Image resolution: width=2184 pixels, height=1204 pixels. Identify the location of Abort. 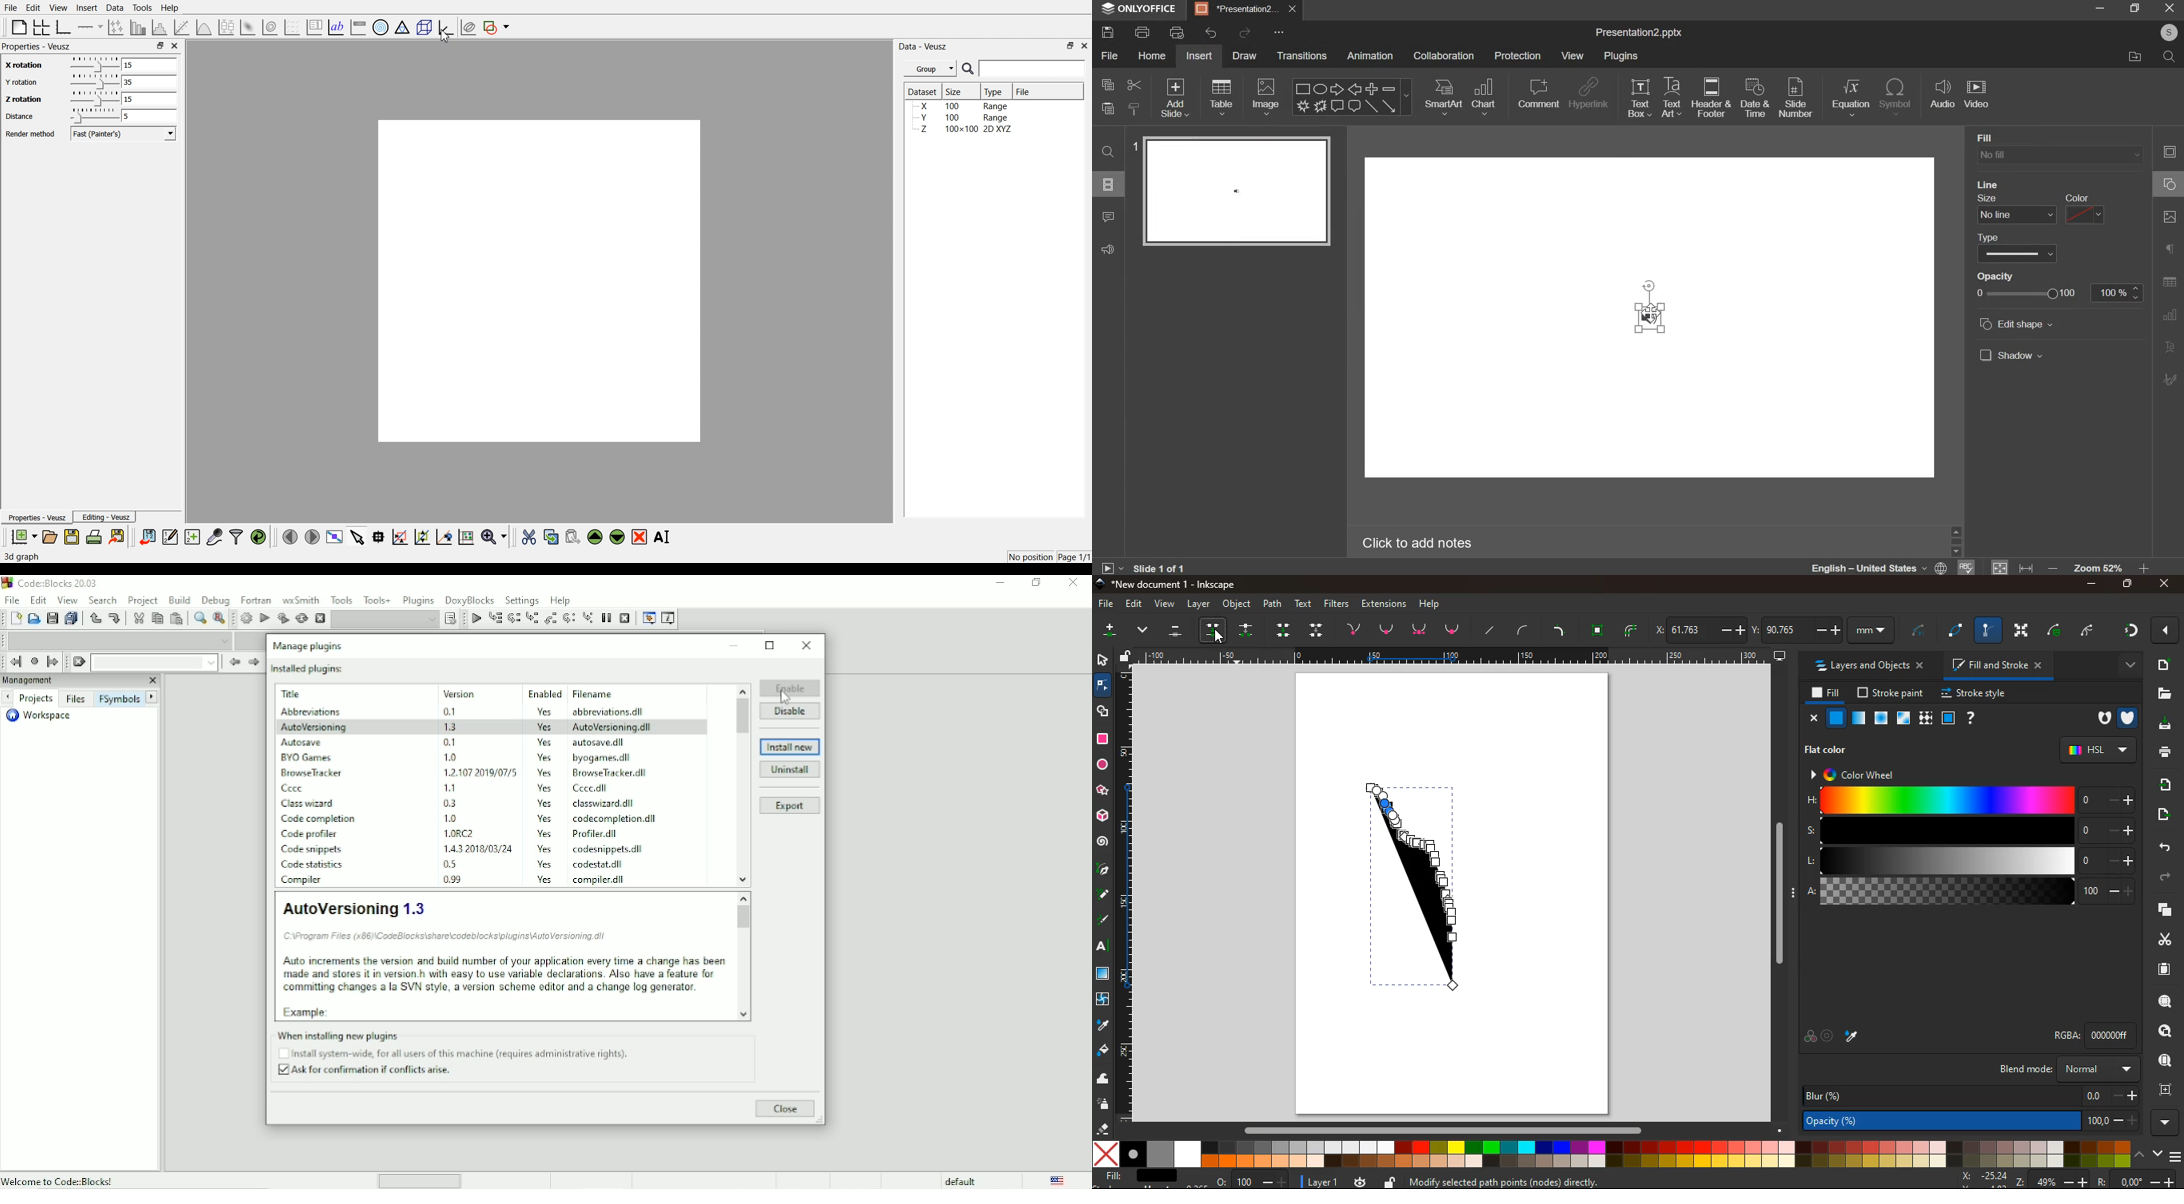
(319, 618).